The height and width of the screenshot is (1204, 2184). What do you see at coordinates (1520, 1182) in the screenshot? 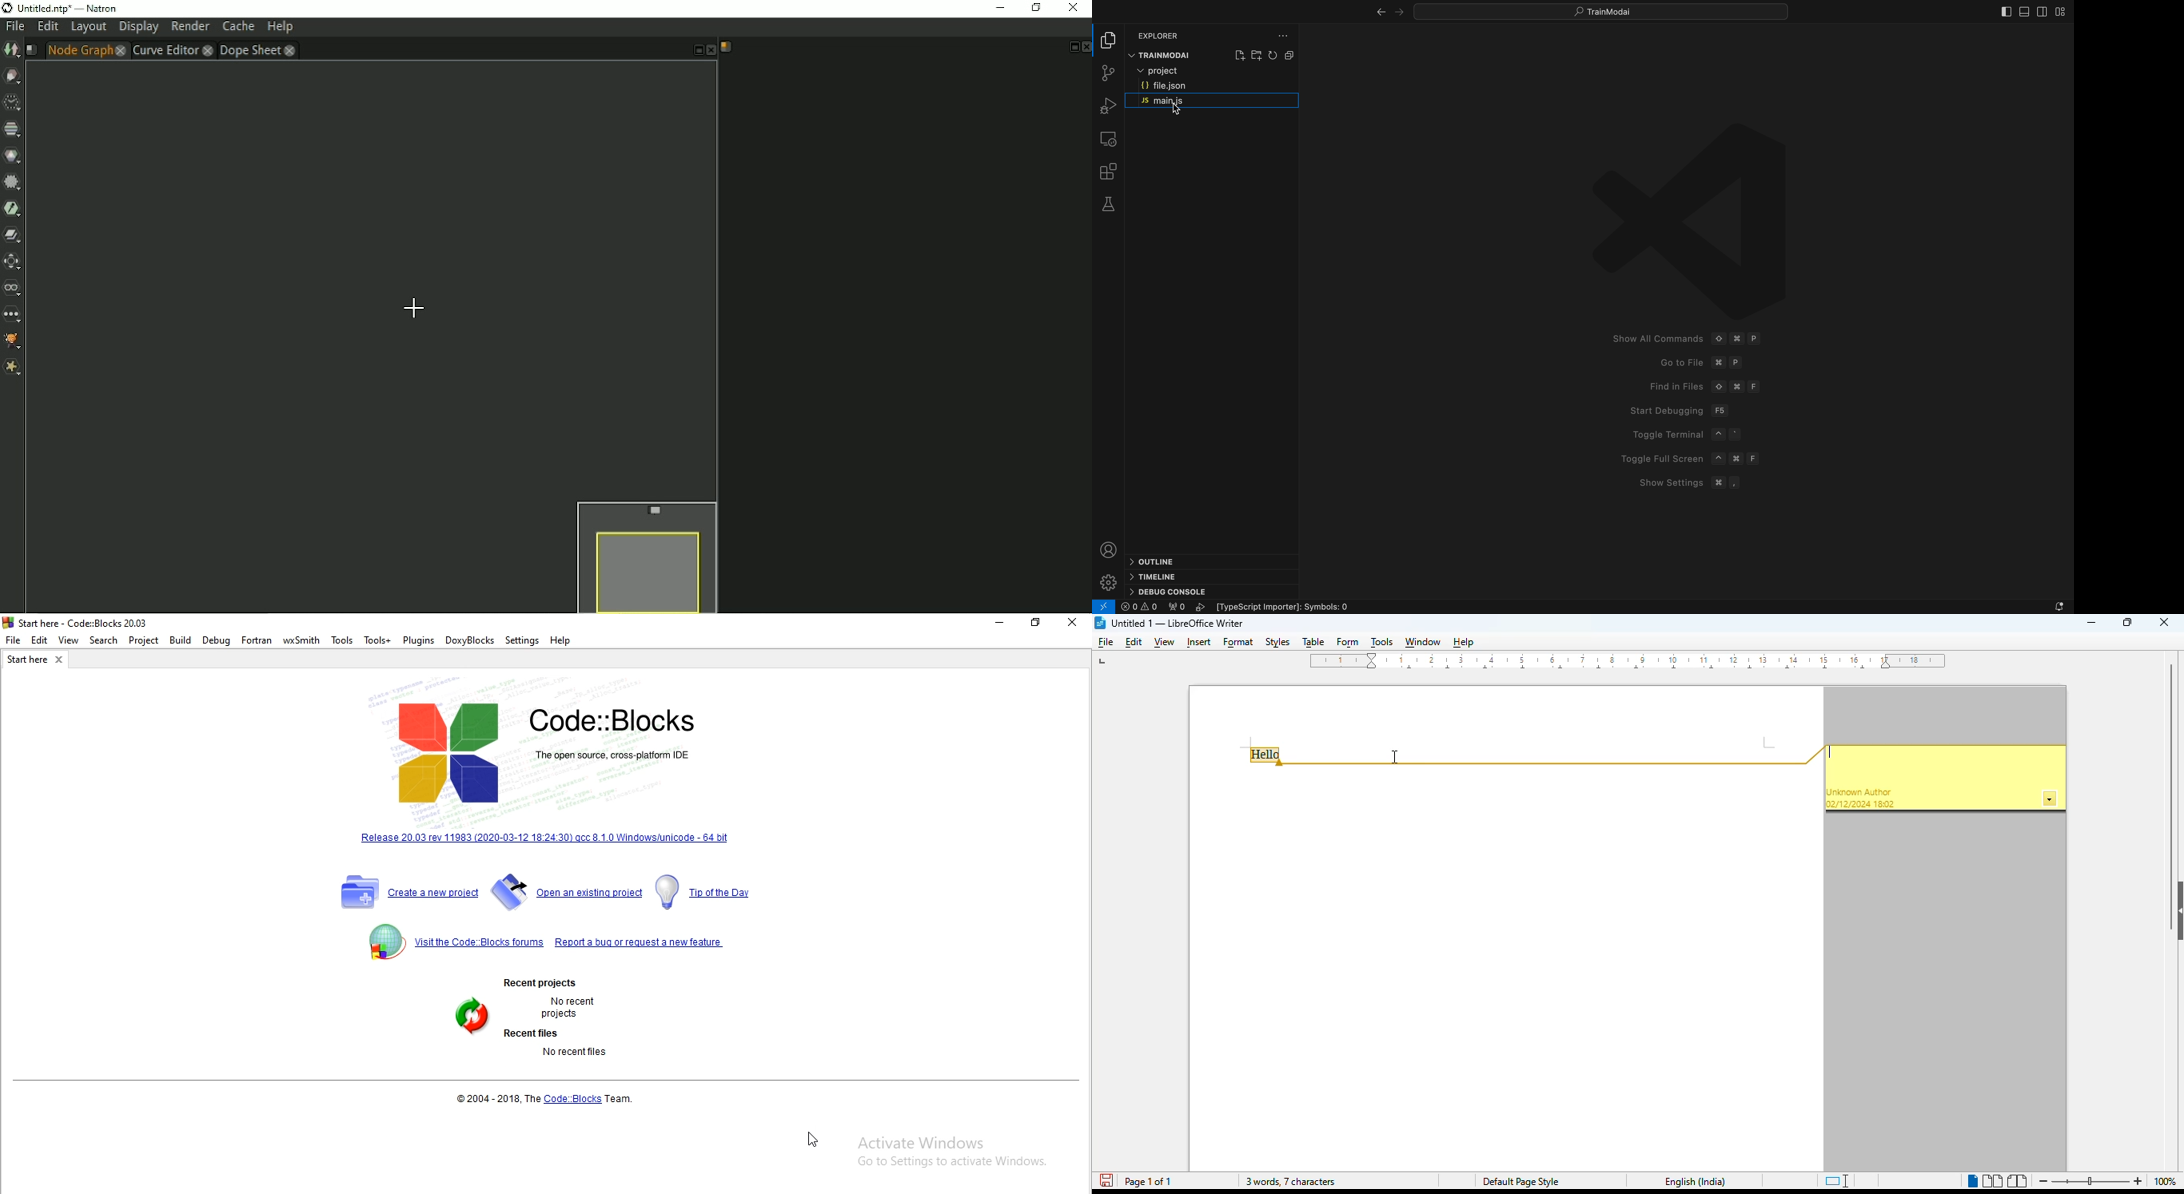
I see `page style` at bounding box center [1520, 1182].